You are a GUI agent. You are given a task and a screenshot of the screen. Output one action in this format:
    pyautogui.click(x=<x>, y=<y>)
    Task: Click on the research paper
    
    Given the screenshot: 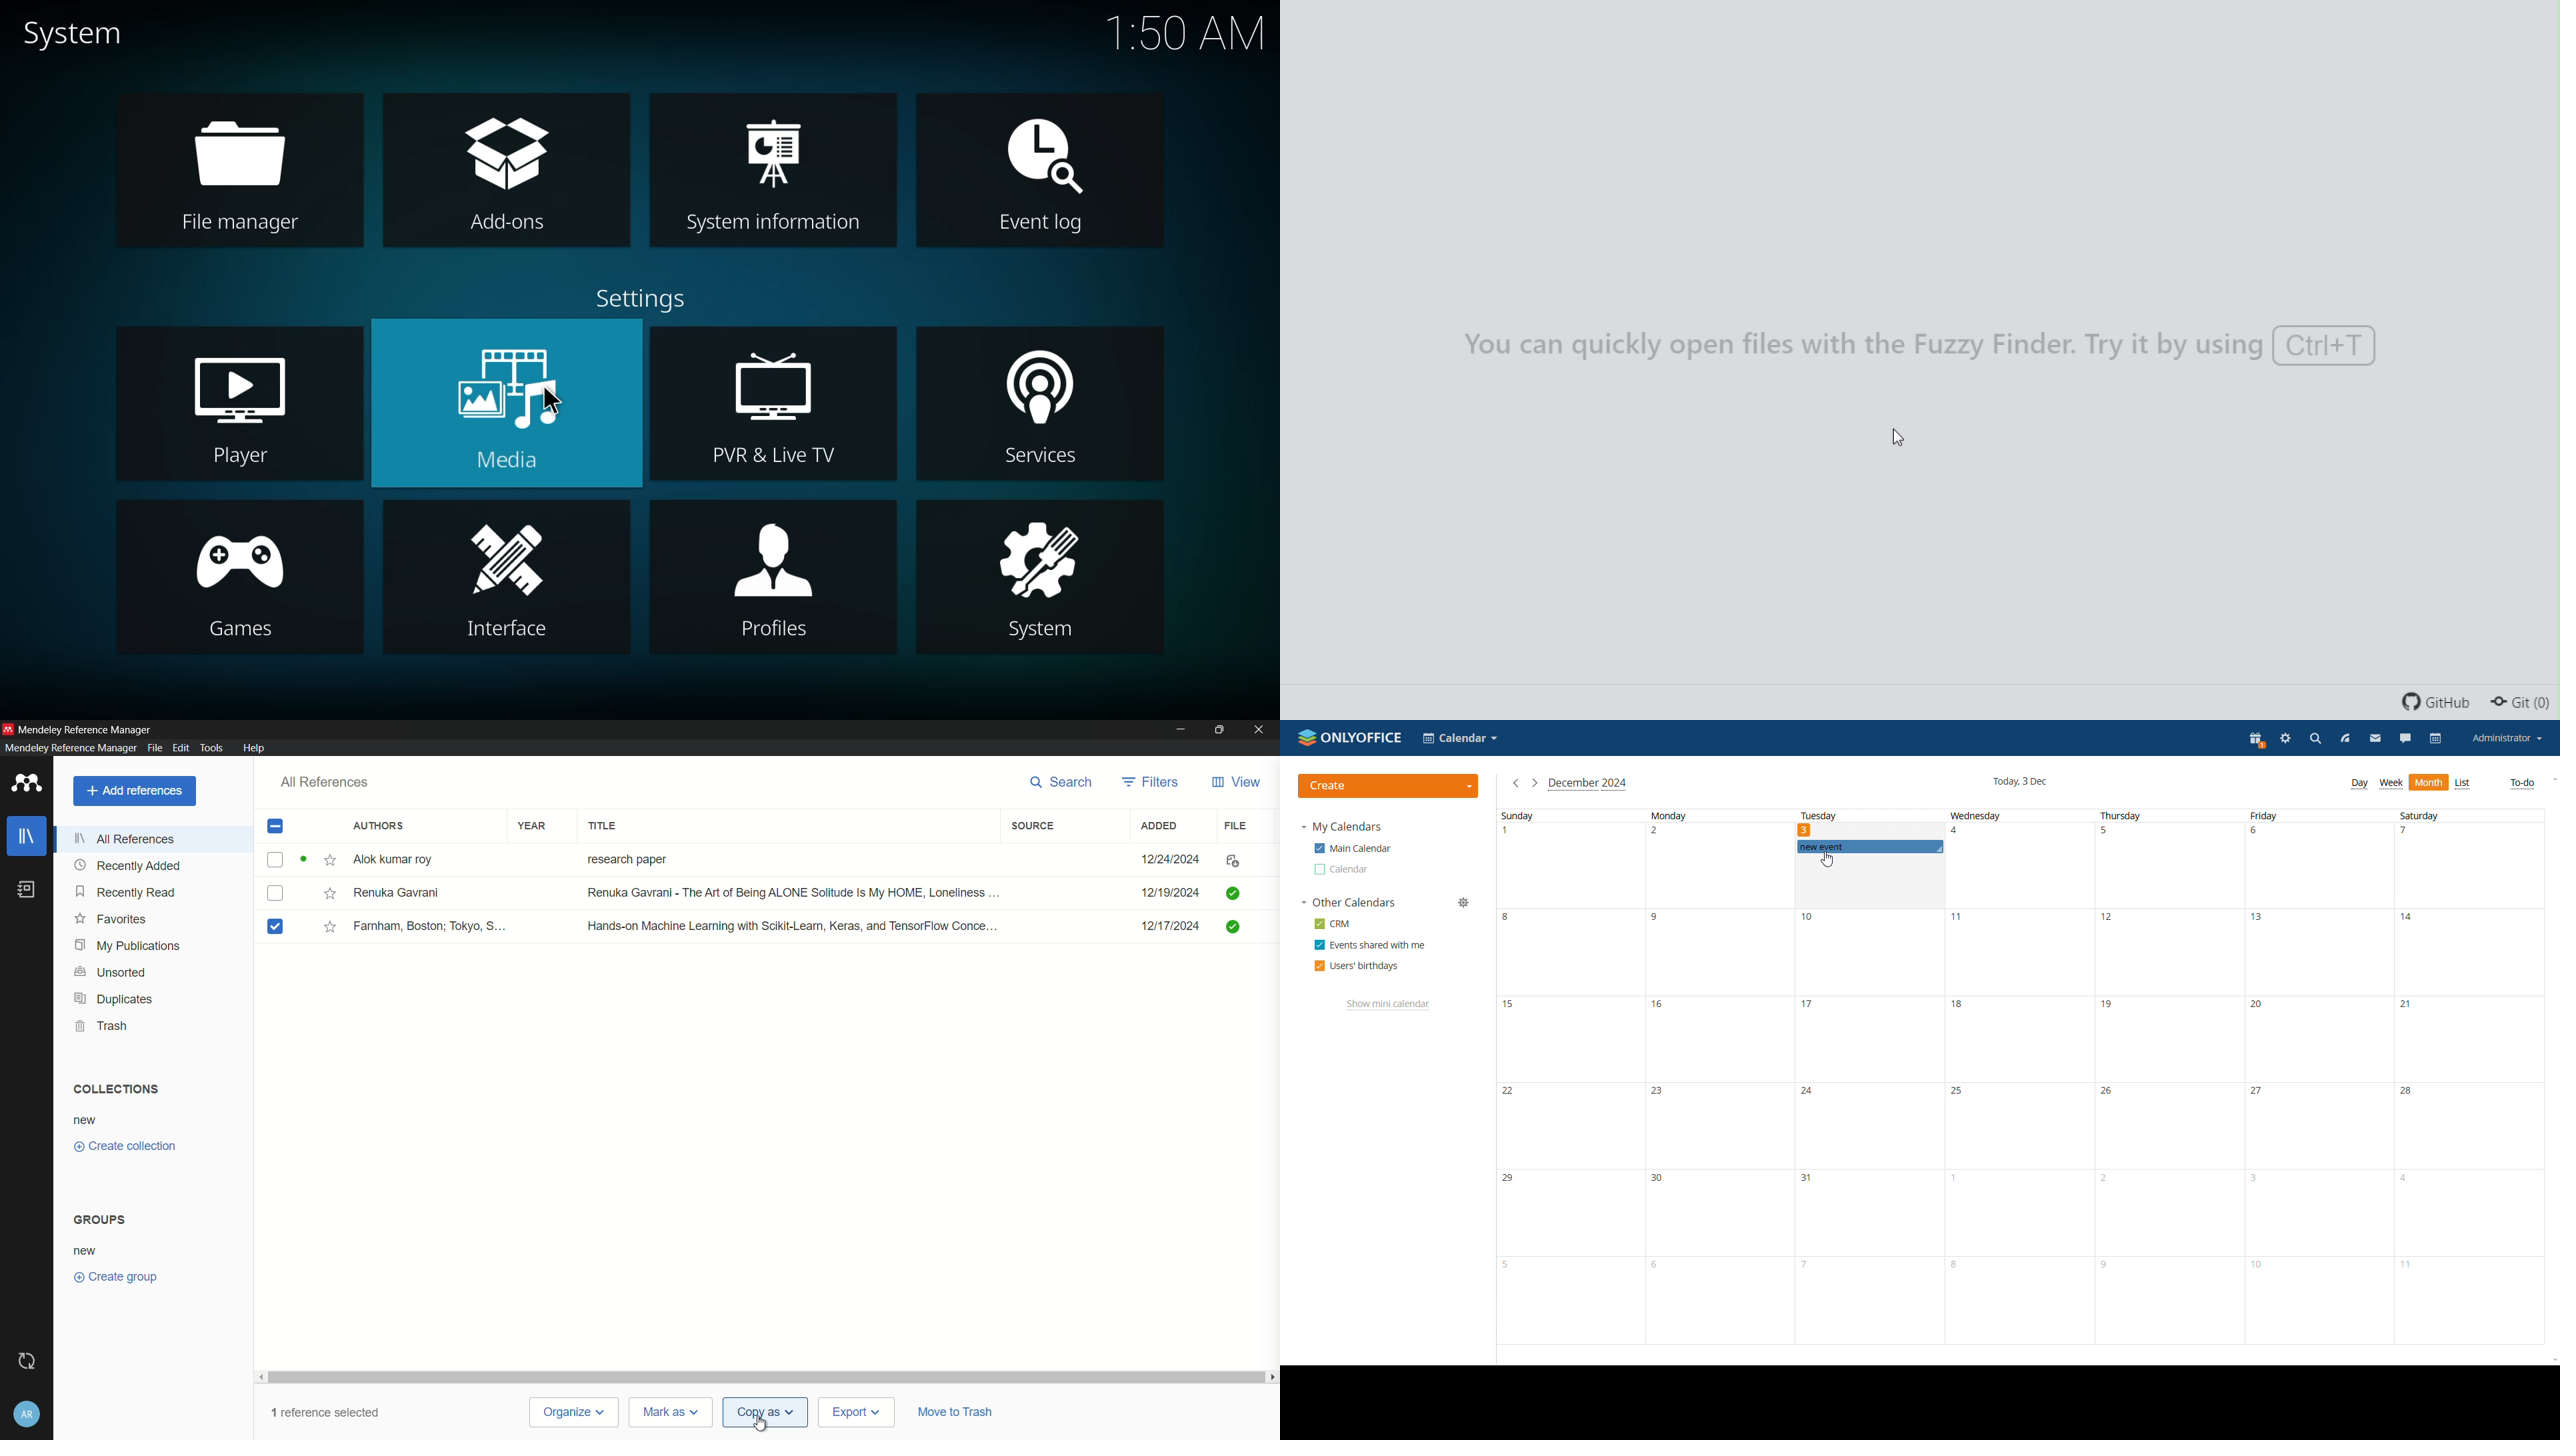 What is the action you would take?
    pyautogui.click(x=625, y=857)
    